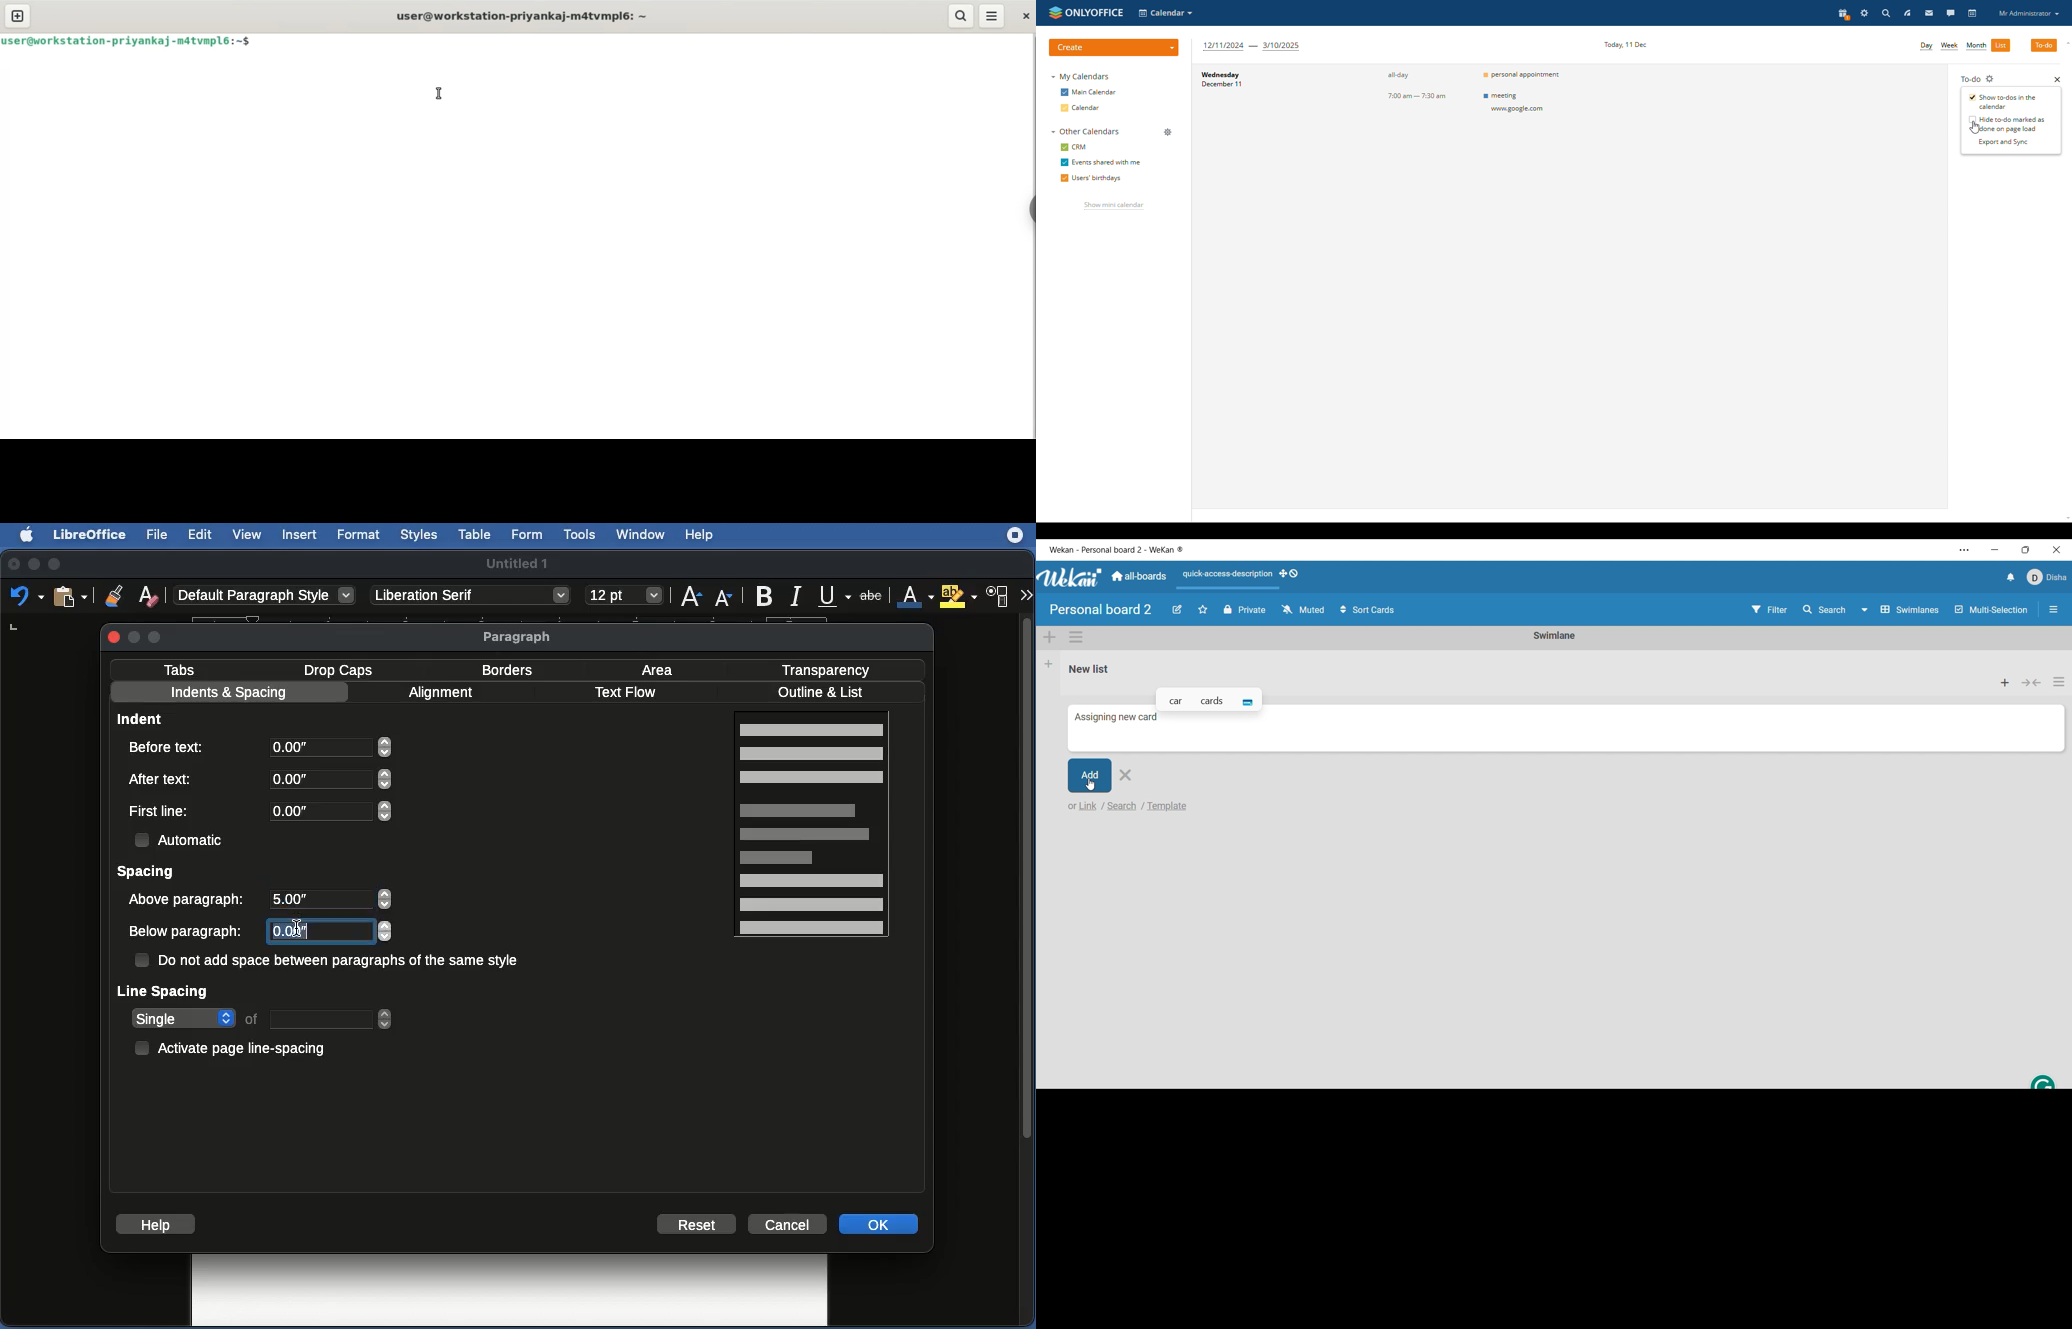  Describe the element at coordinates (1530, 76) in the screenshot. I see `events` at that location.